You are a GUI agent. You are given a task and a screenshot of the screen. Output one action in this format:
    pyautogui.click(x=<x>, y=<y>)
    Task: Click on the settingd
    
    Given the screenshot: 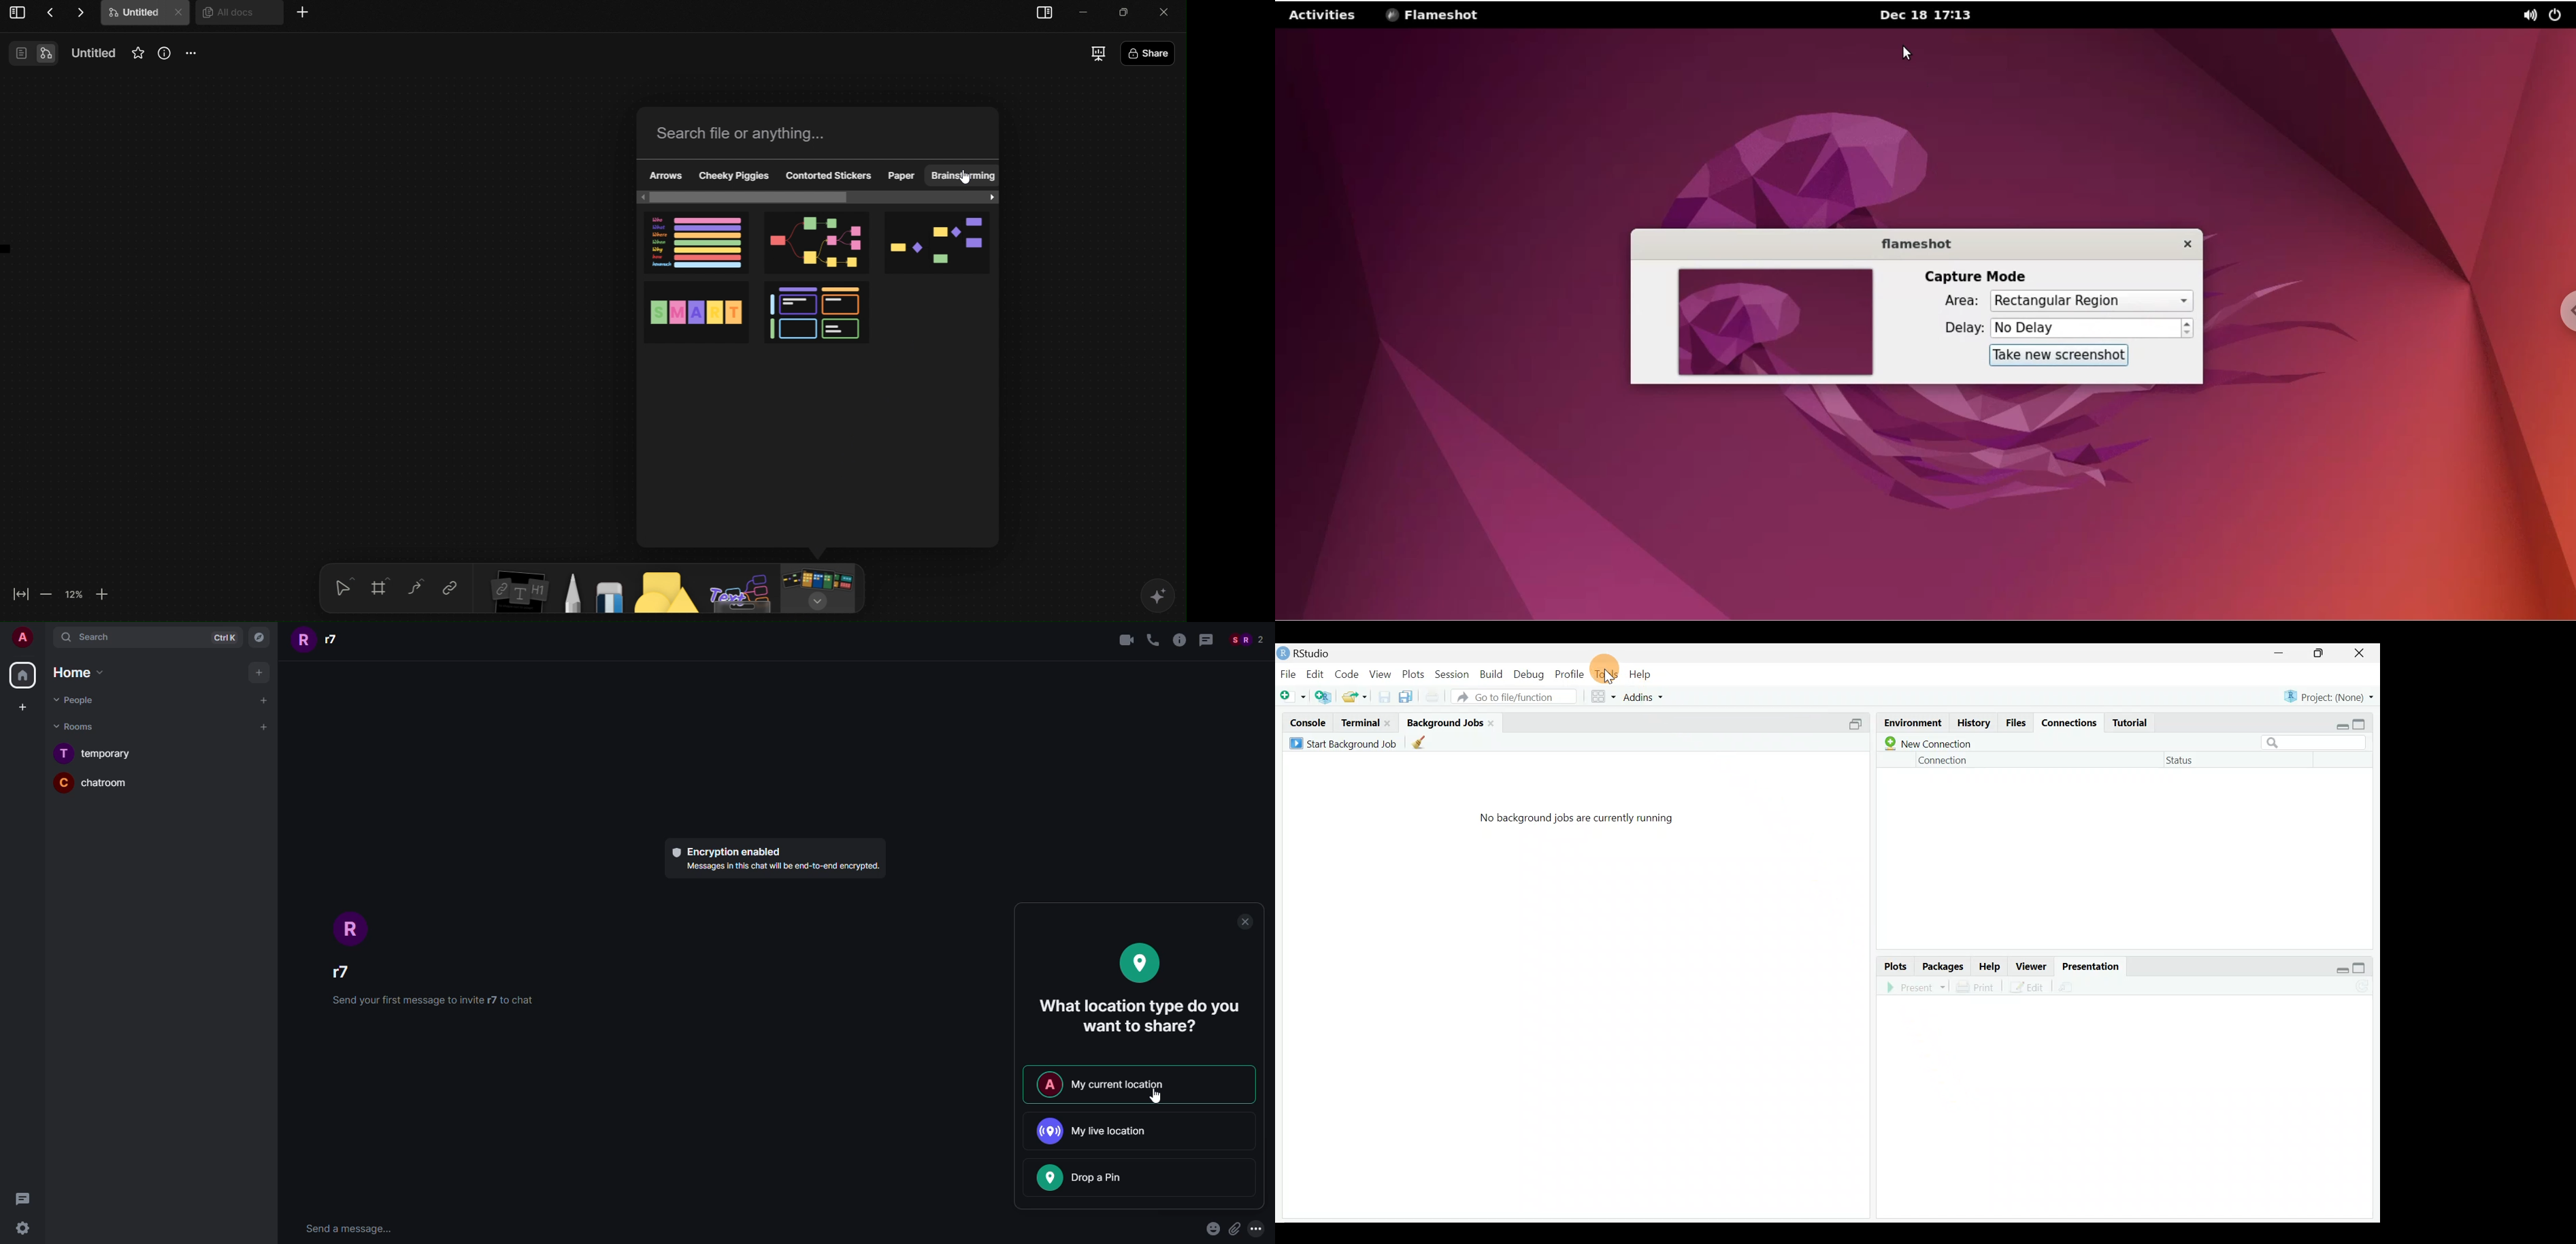 What is the action you would take?
    pyautogui.click(x=21, y=1230)
    